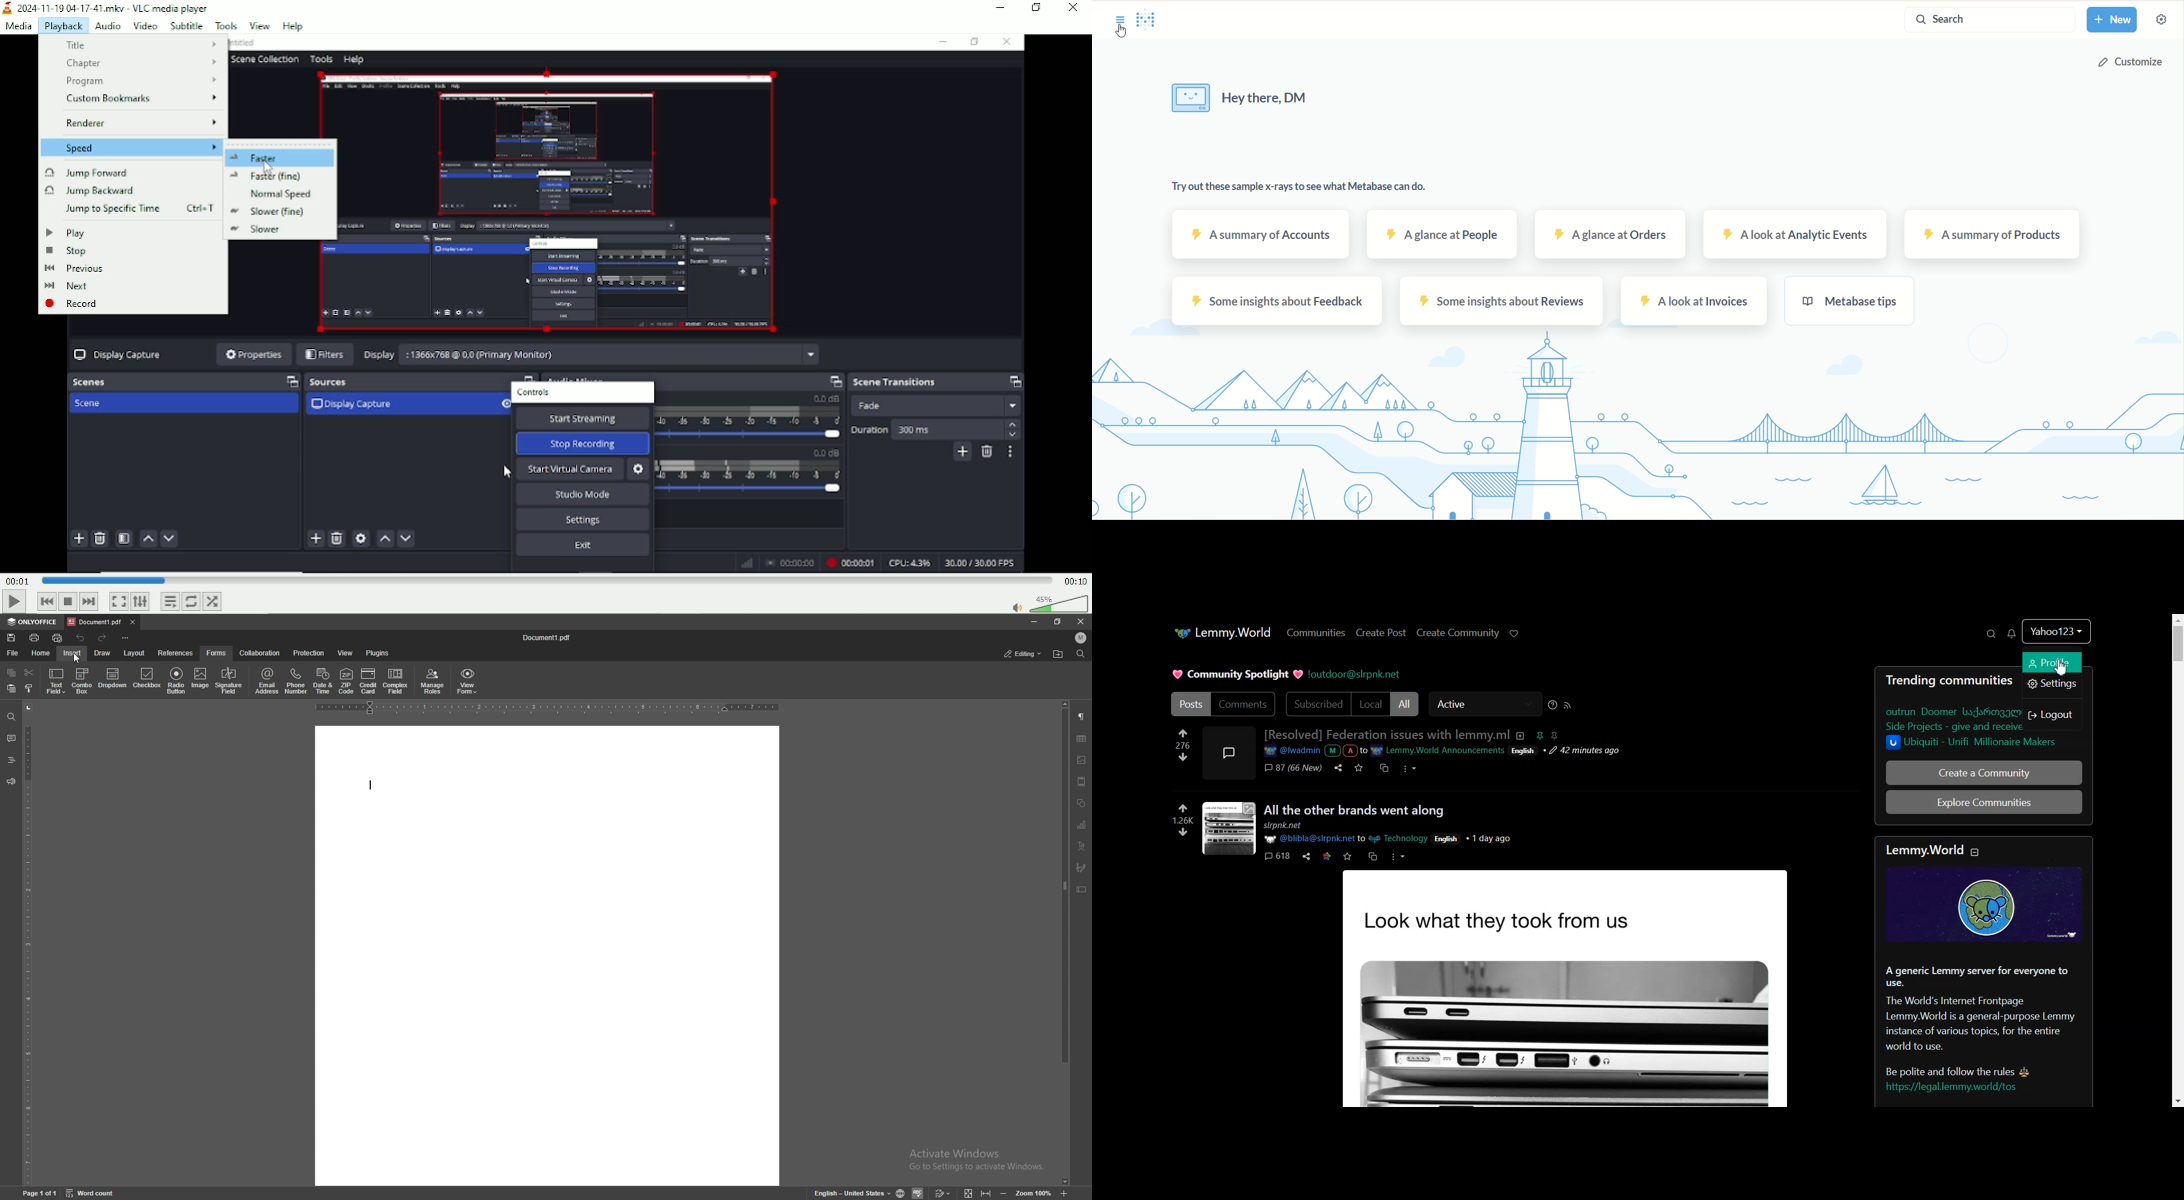 Image resolution: width=2184 pixels, height=1204 pixels. What do you see at coordinates (126, 638) in the screenshot?
I see `configure toolbar` at bounding box center [126, 638].